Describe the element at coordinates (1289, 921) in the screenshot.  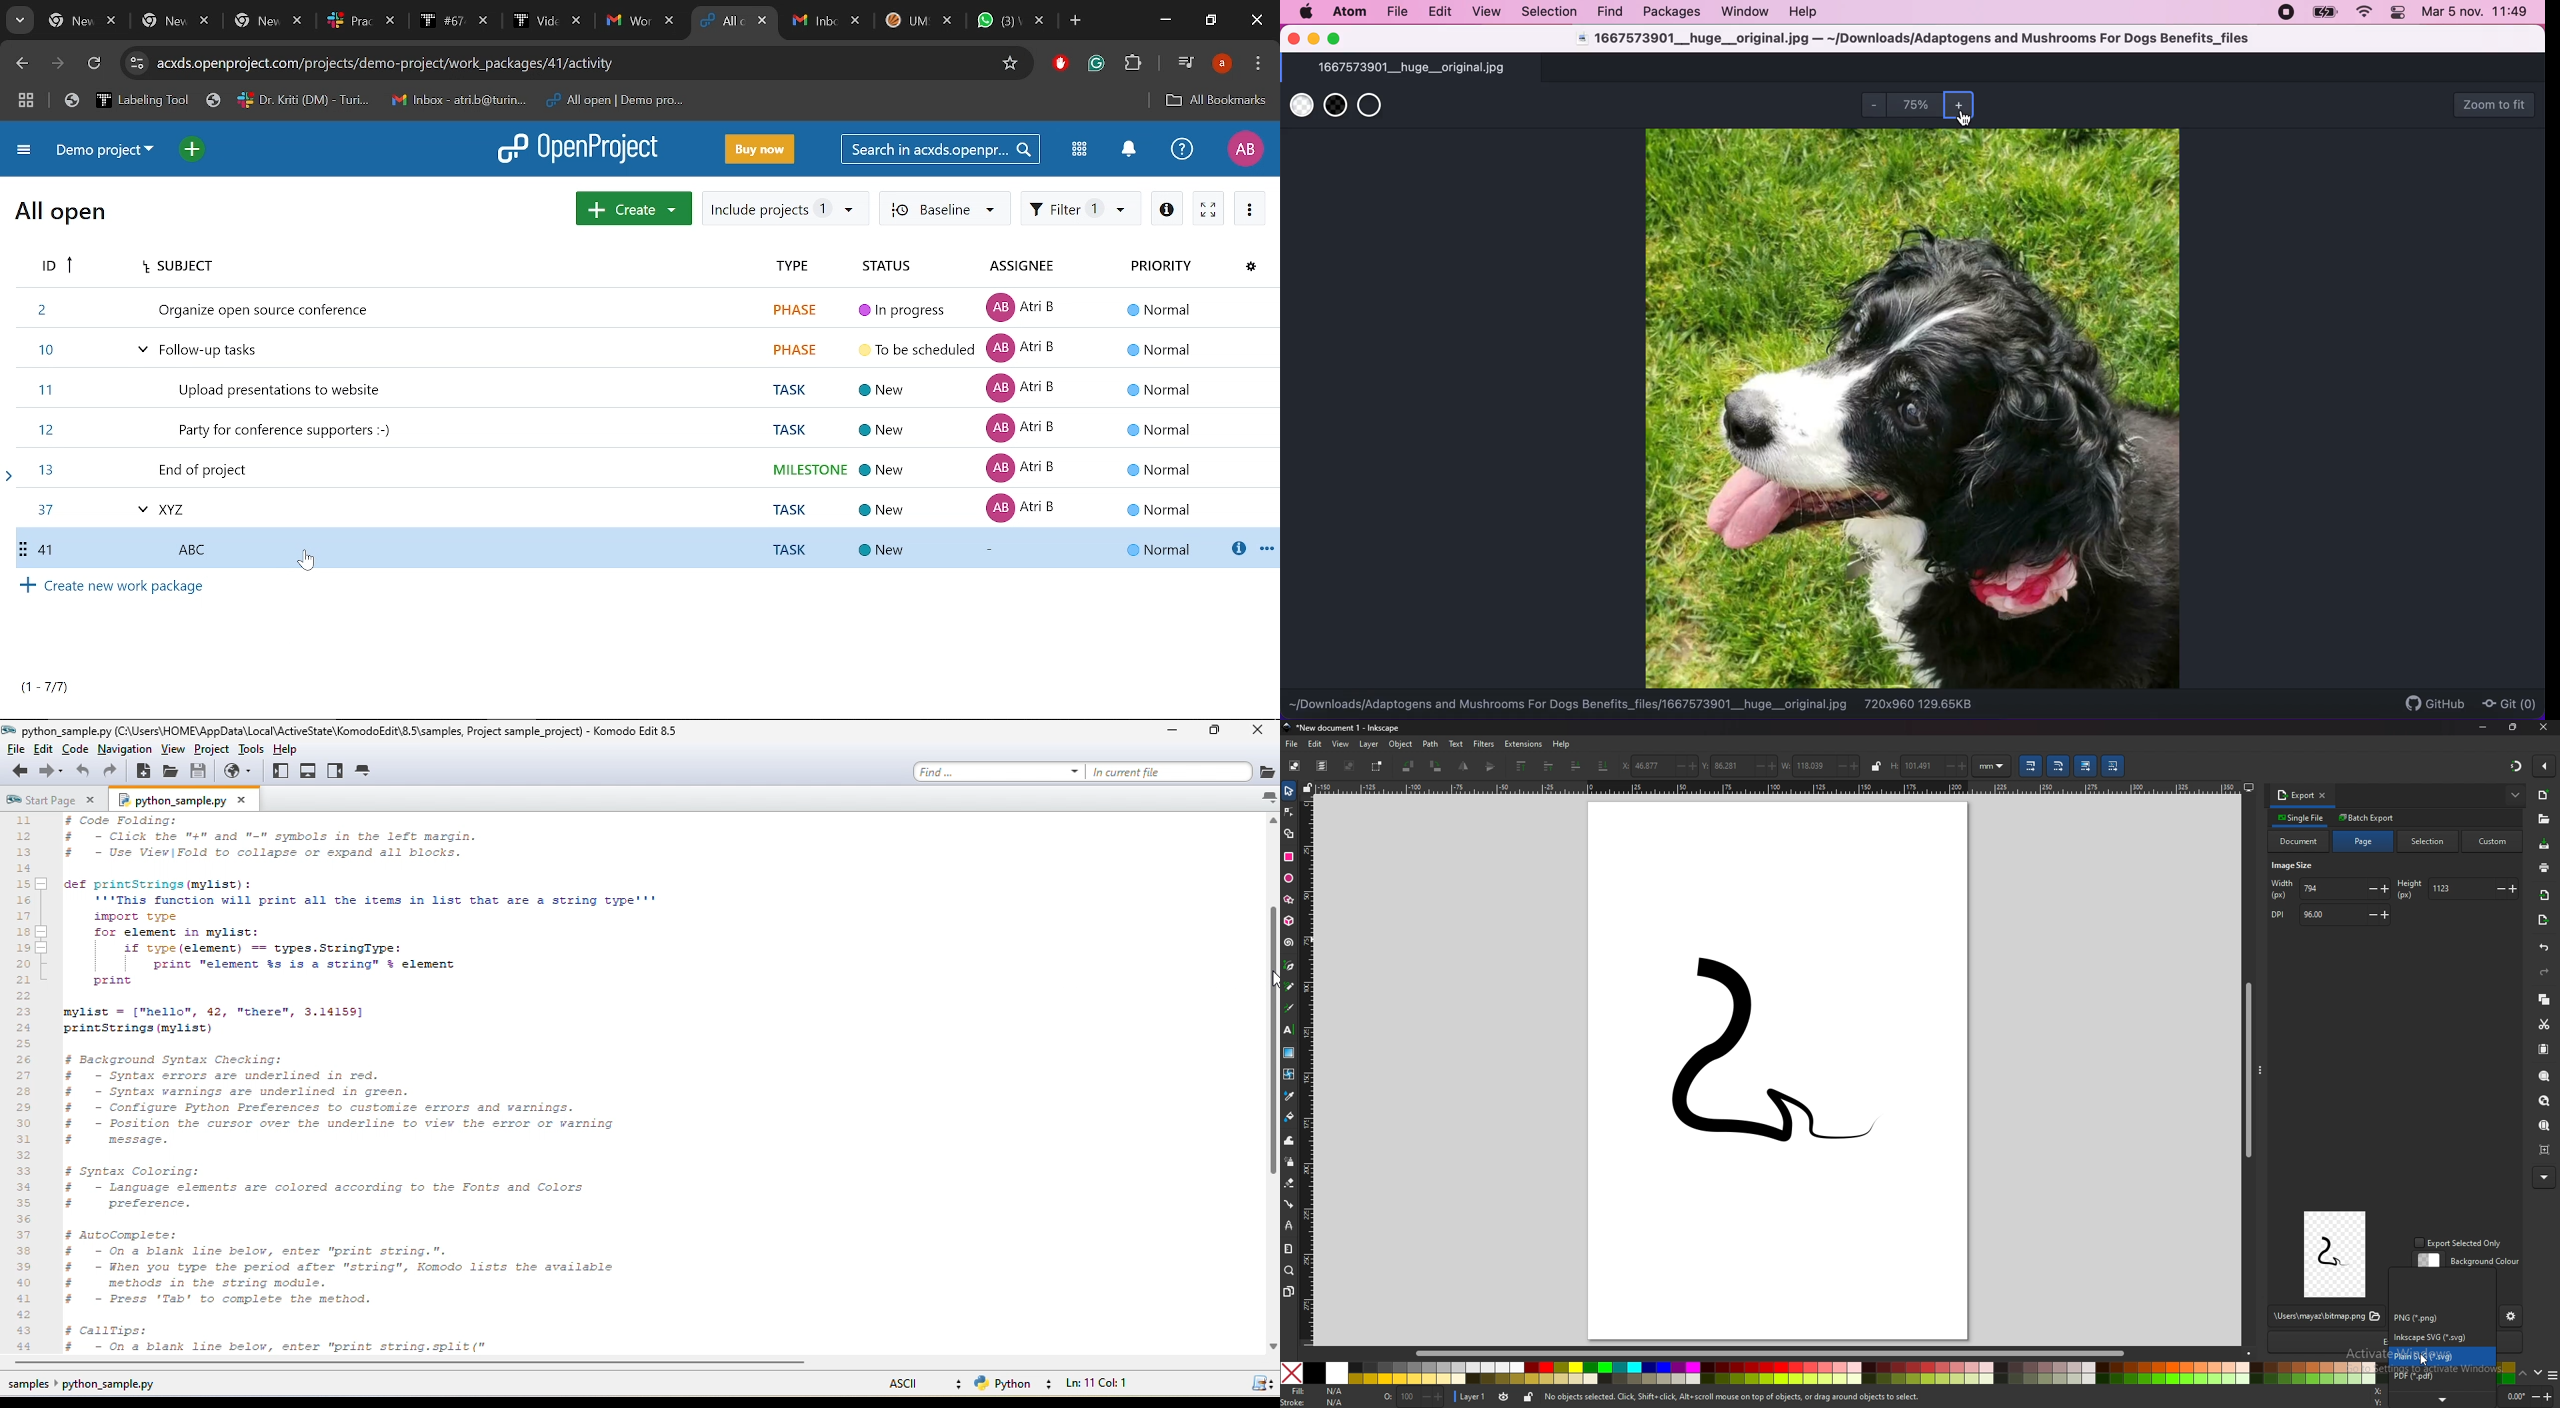
I see `3d box` at that location.